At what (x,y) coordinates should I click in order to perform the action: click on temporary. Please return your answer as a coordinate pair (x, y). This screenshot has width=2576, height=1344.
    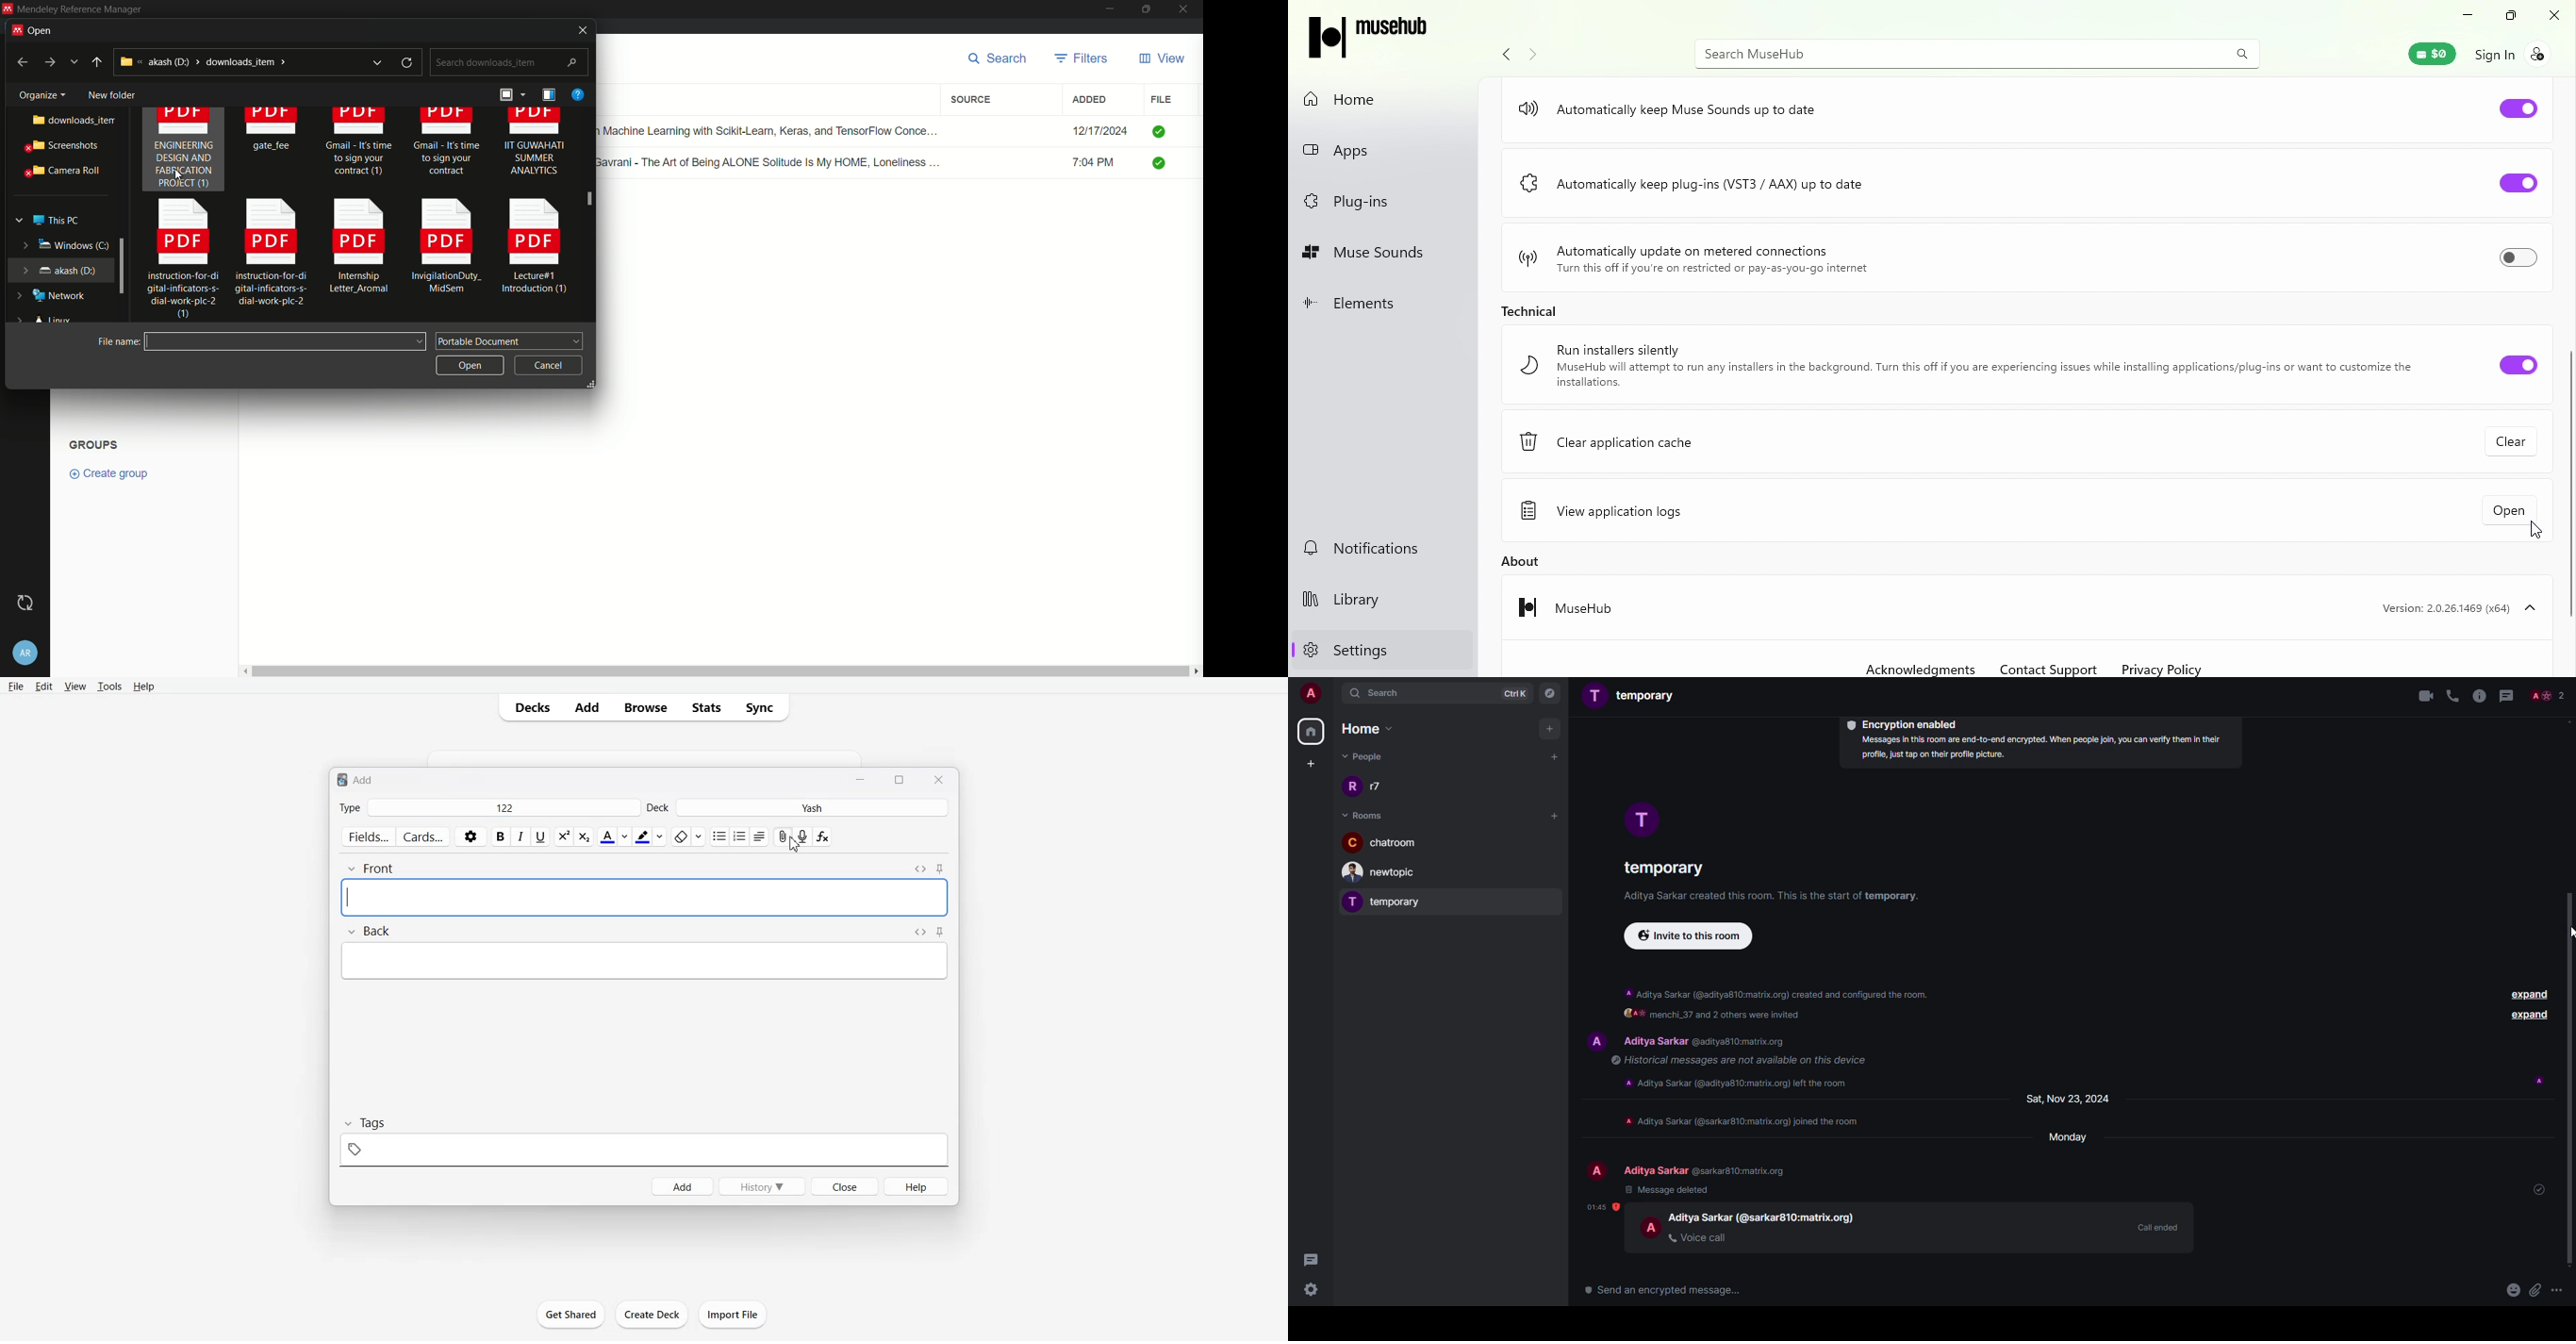
    Looking at the image, I should click on (1387, 901).